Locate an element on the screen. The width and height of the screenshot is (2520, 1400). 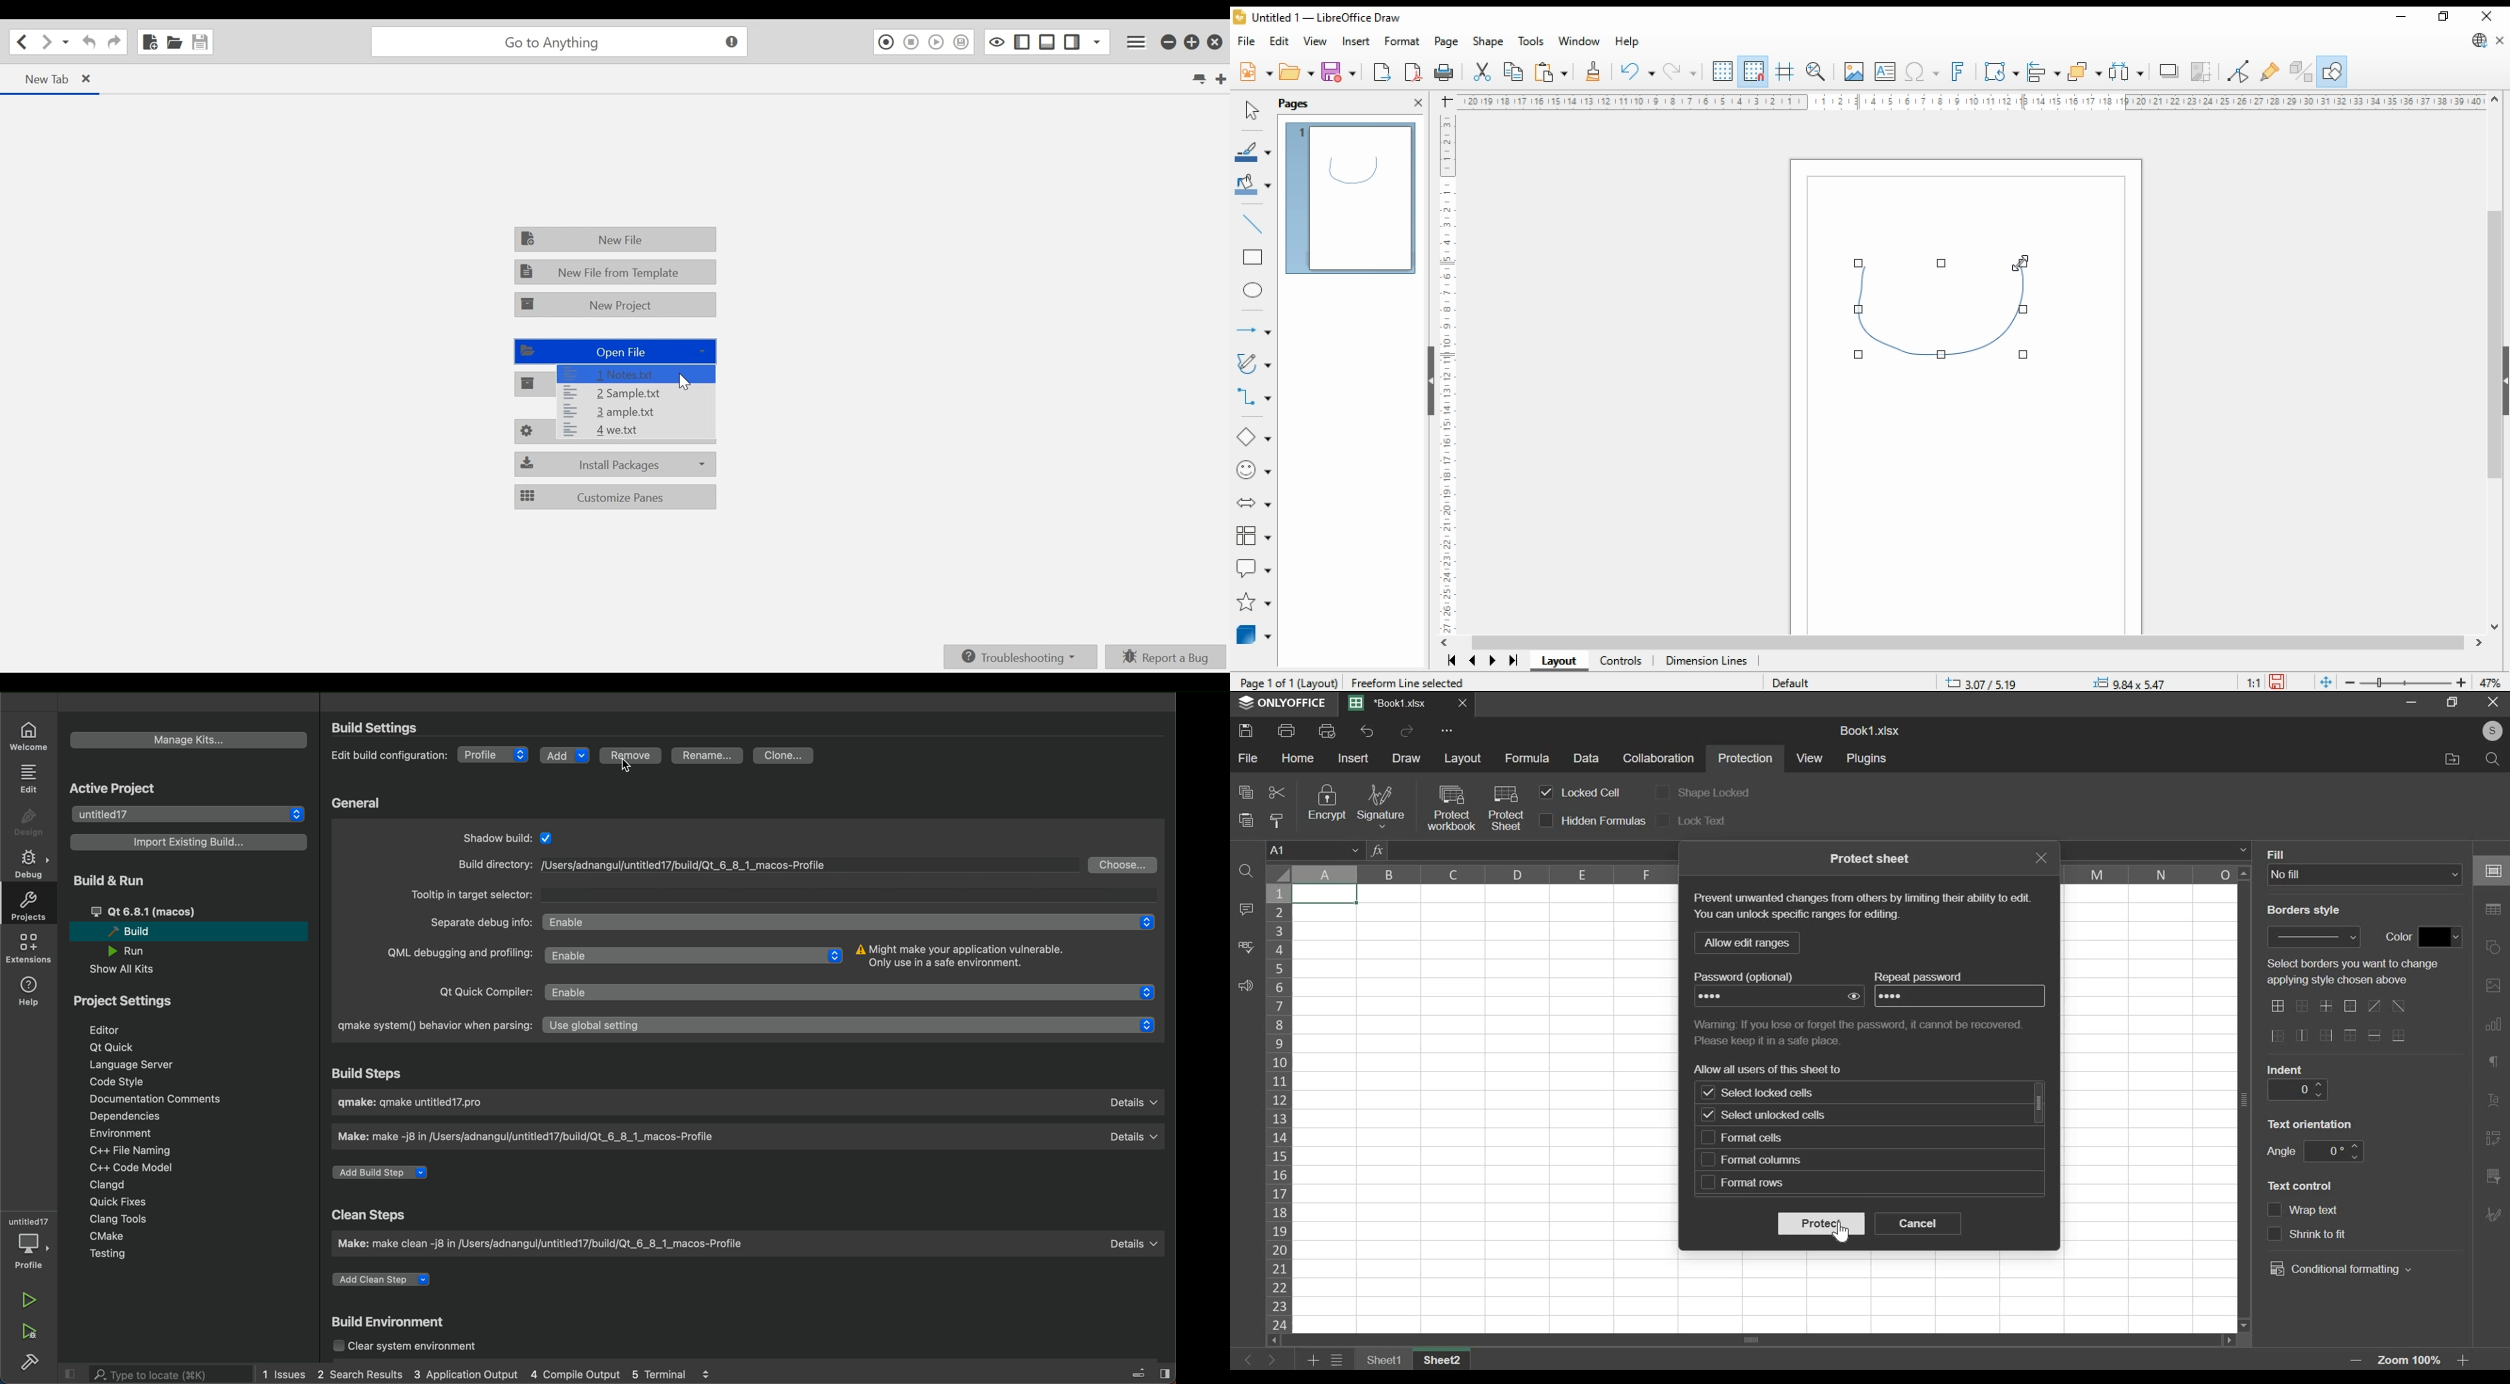
insert is located at coordinates (1355, 41).